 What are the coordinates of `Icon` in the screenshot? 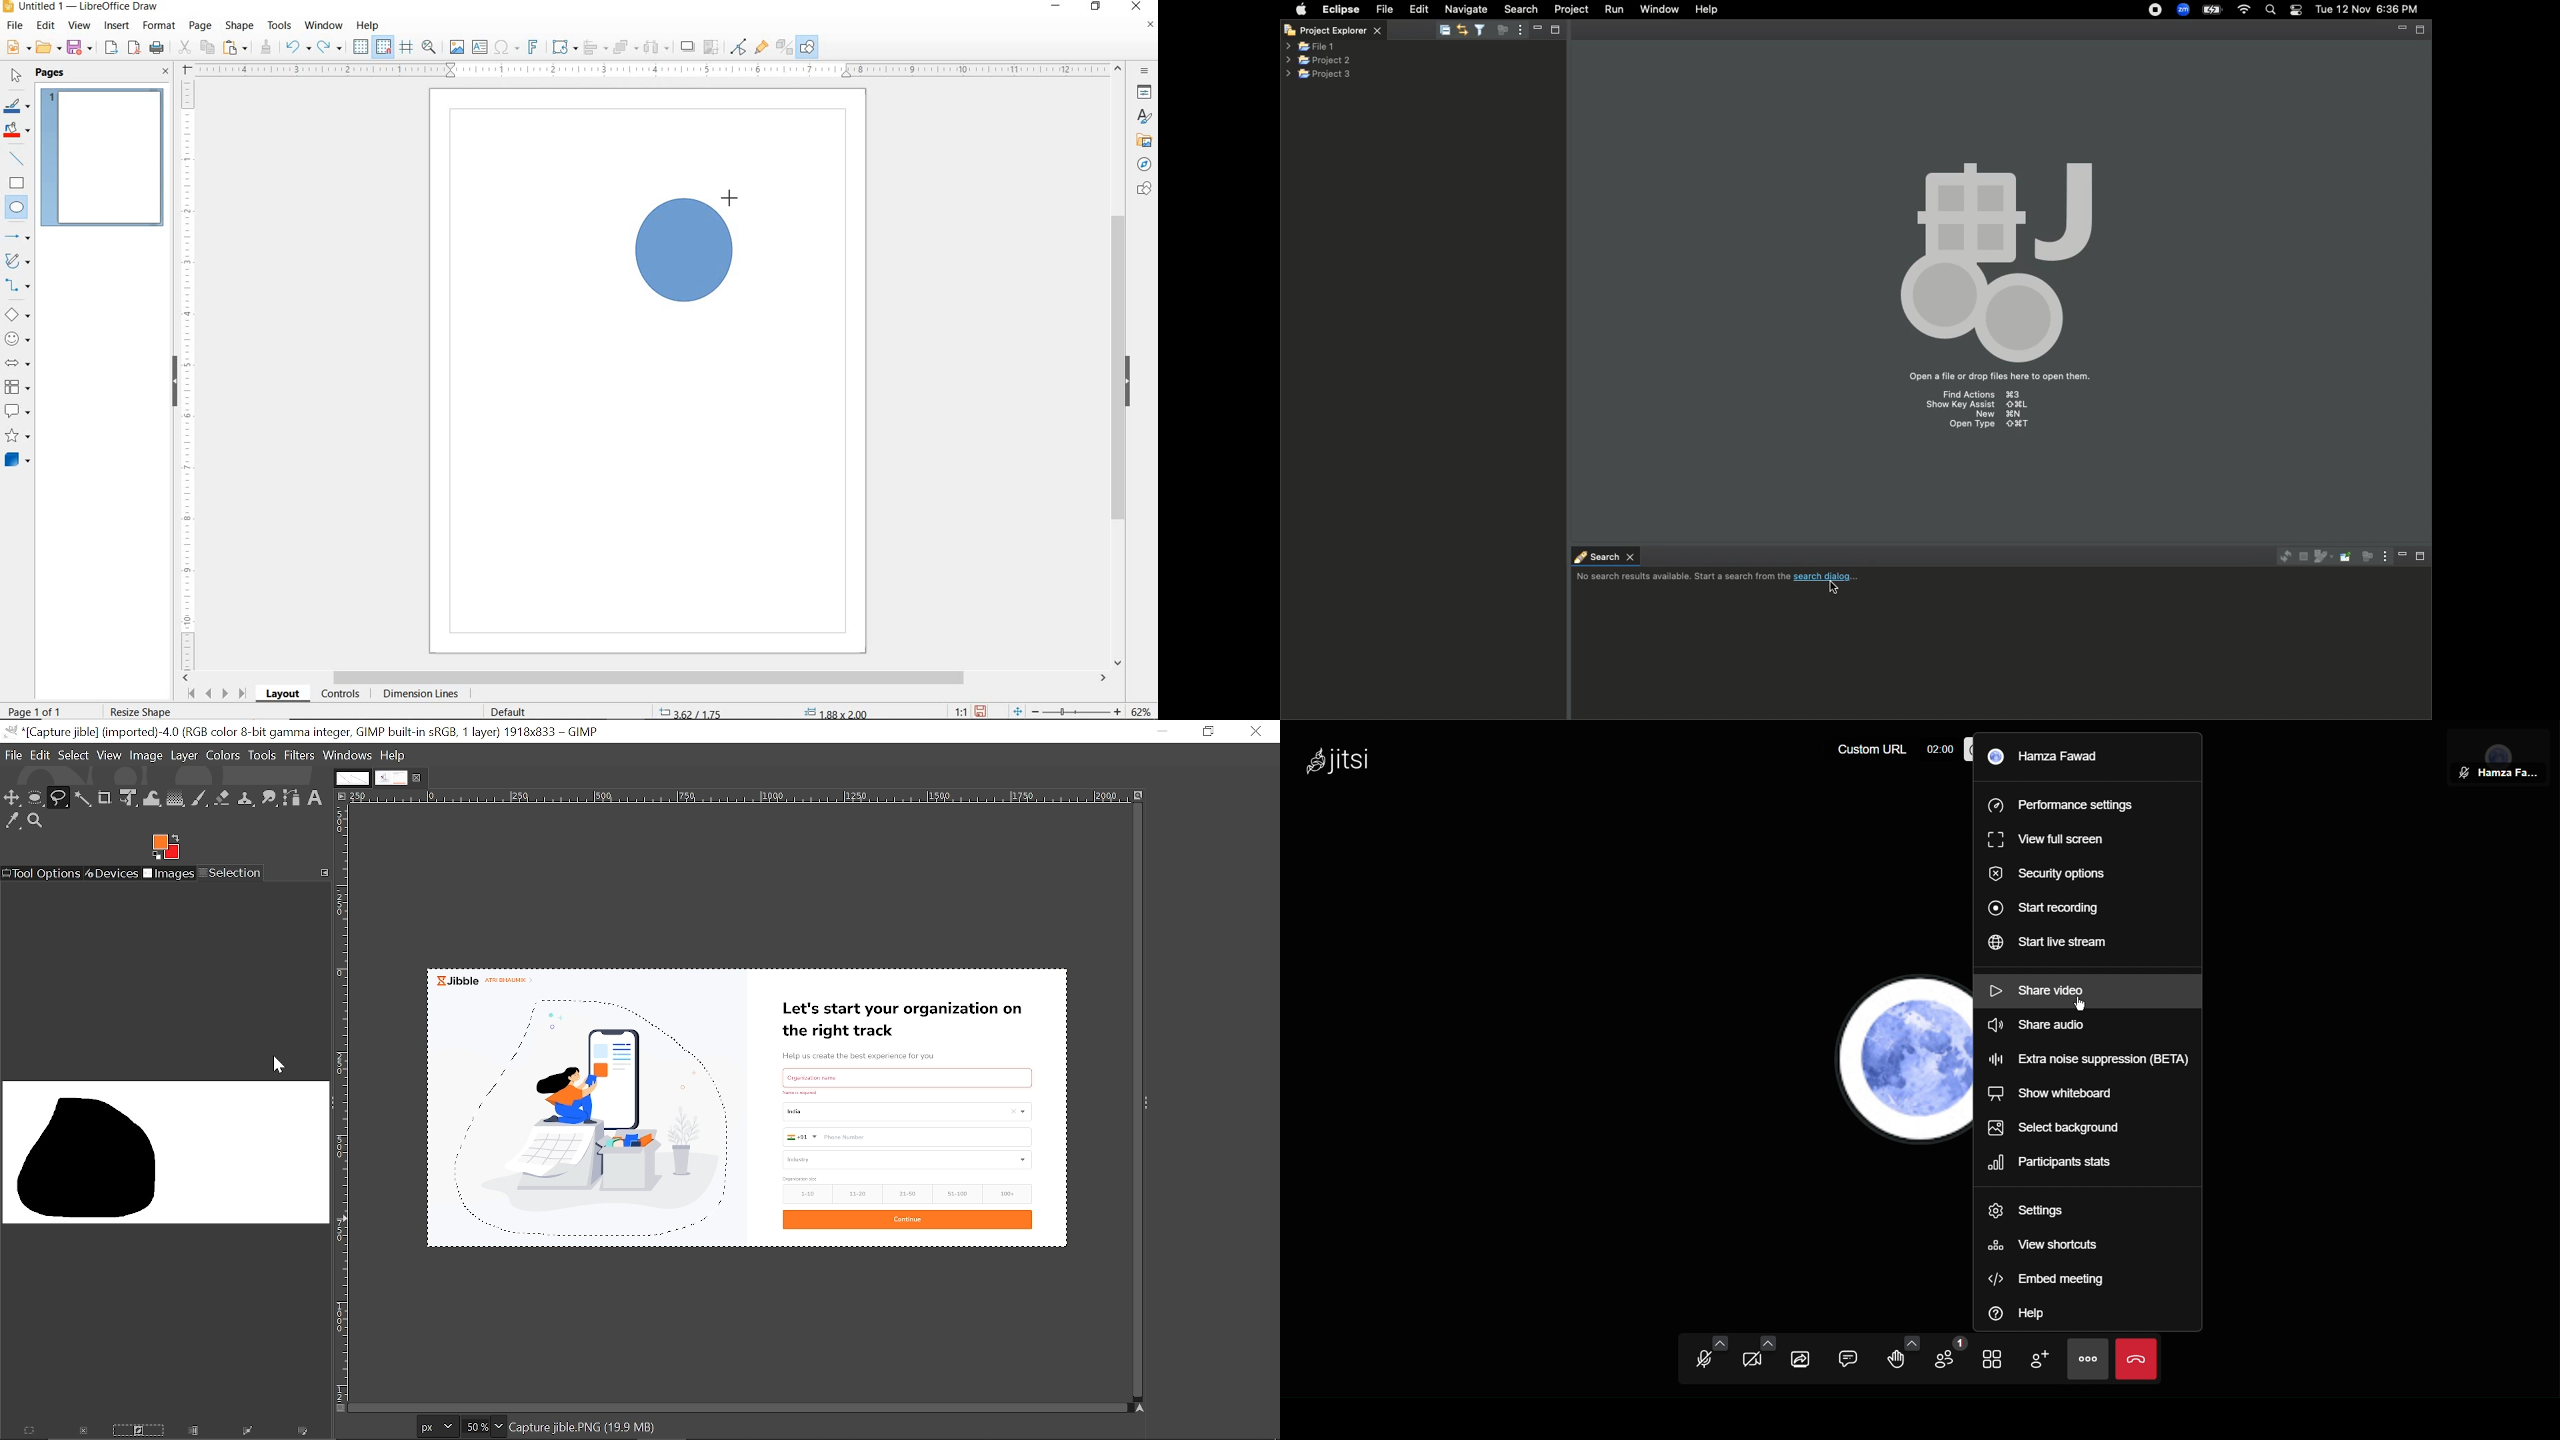 It's located at (1992, 254).